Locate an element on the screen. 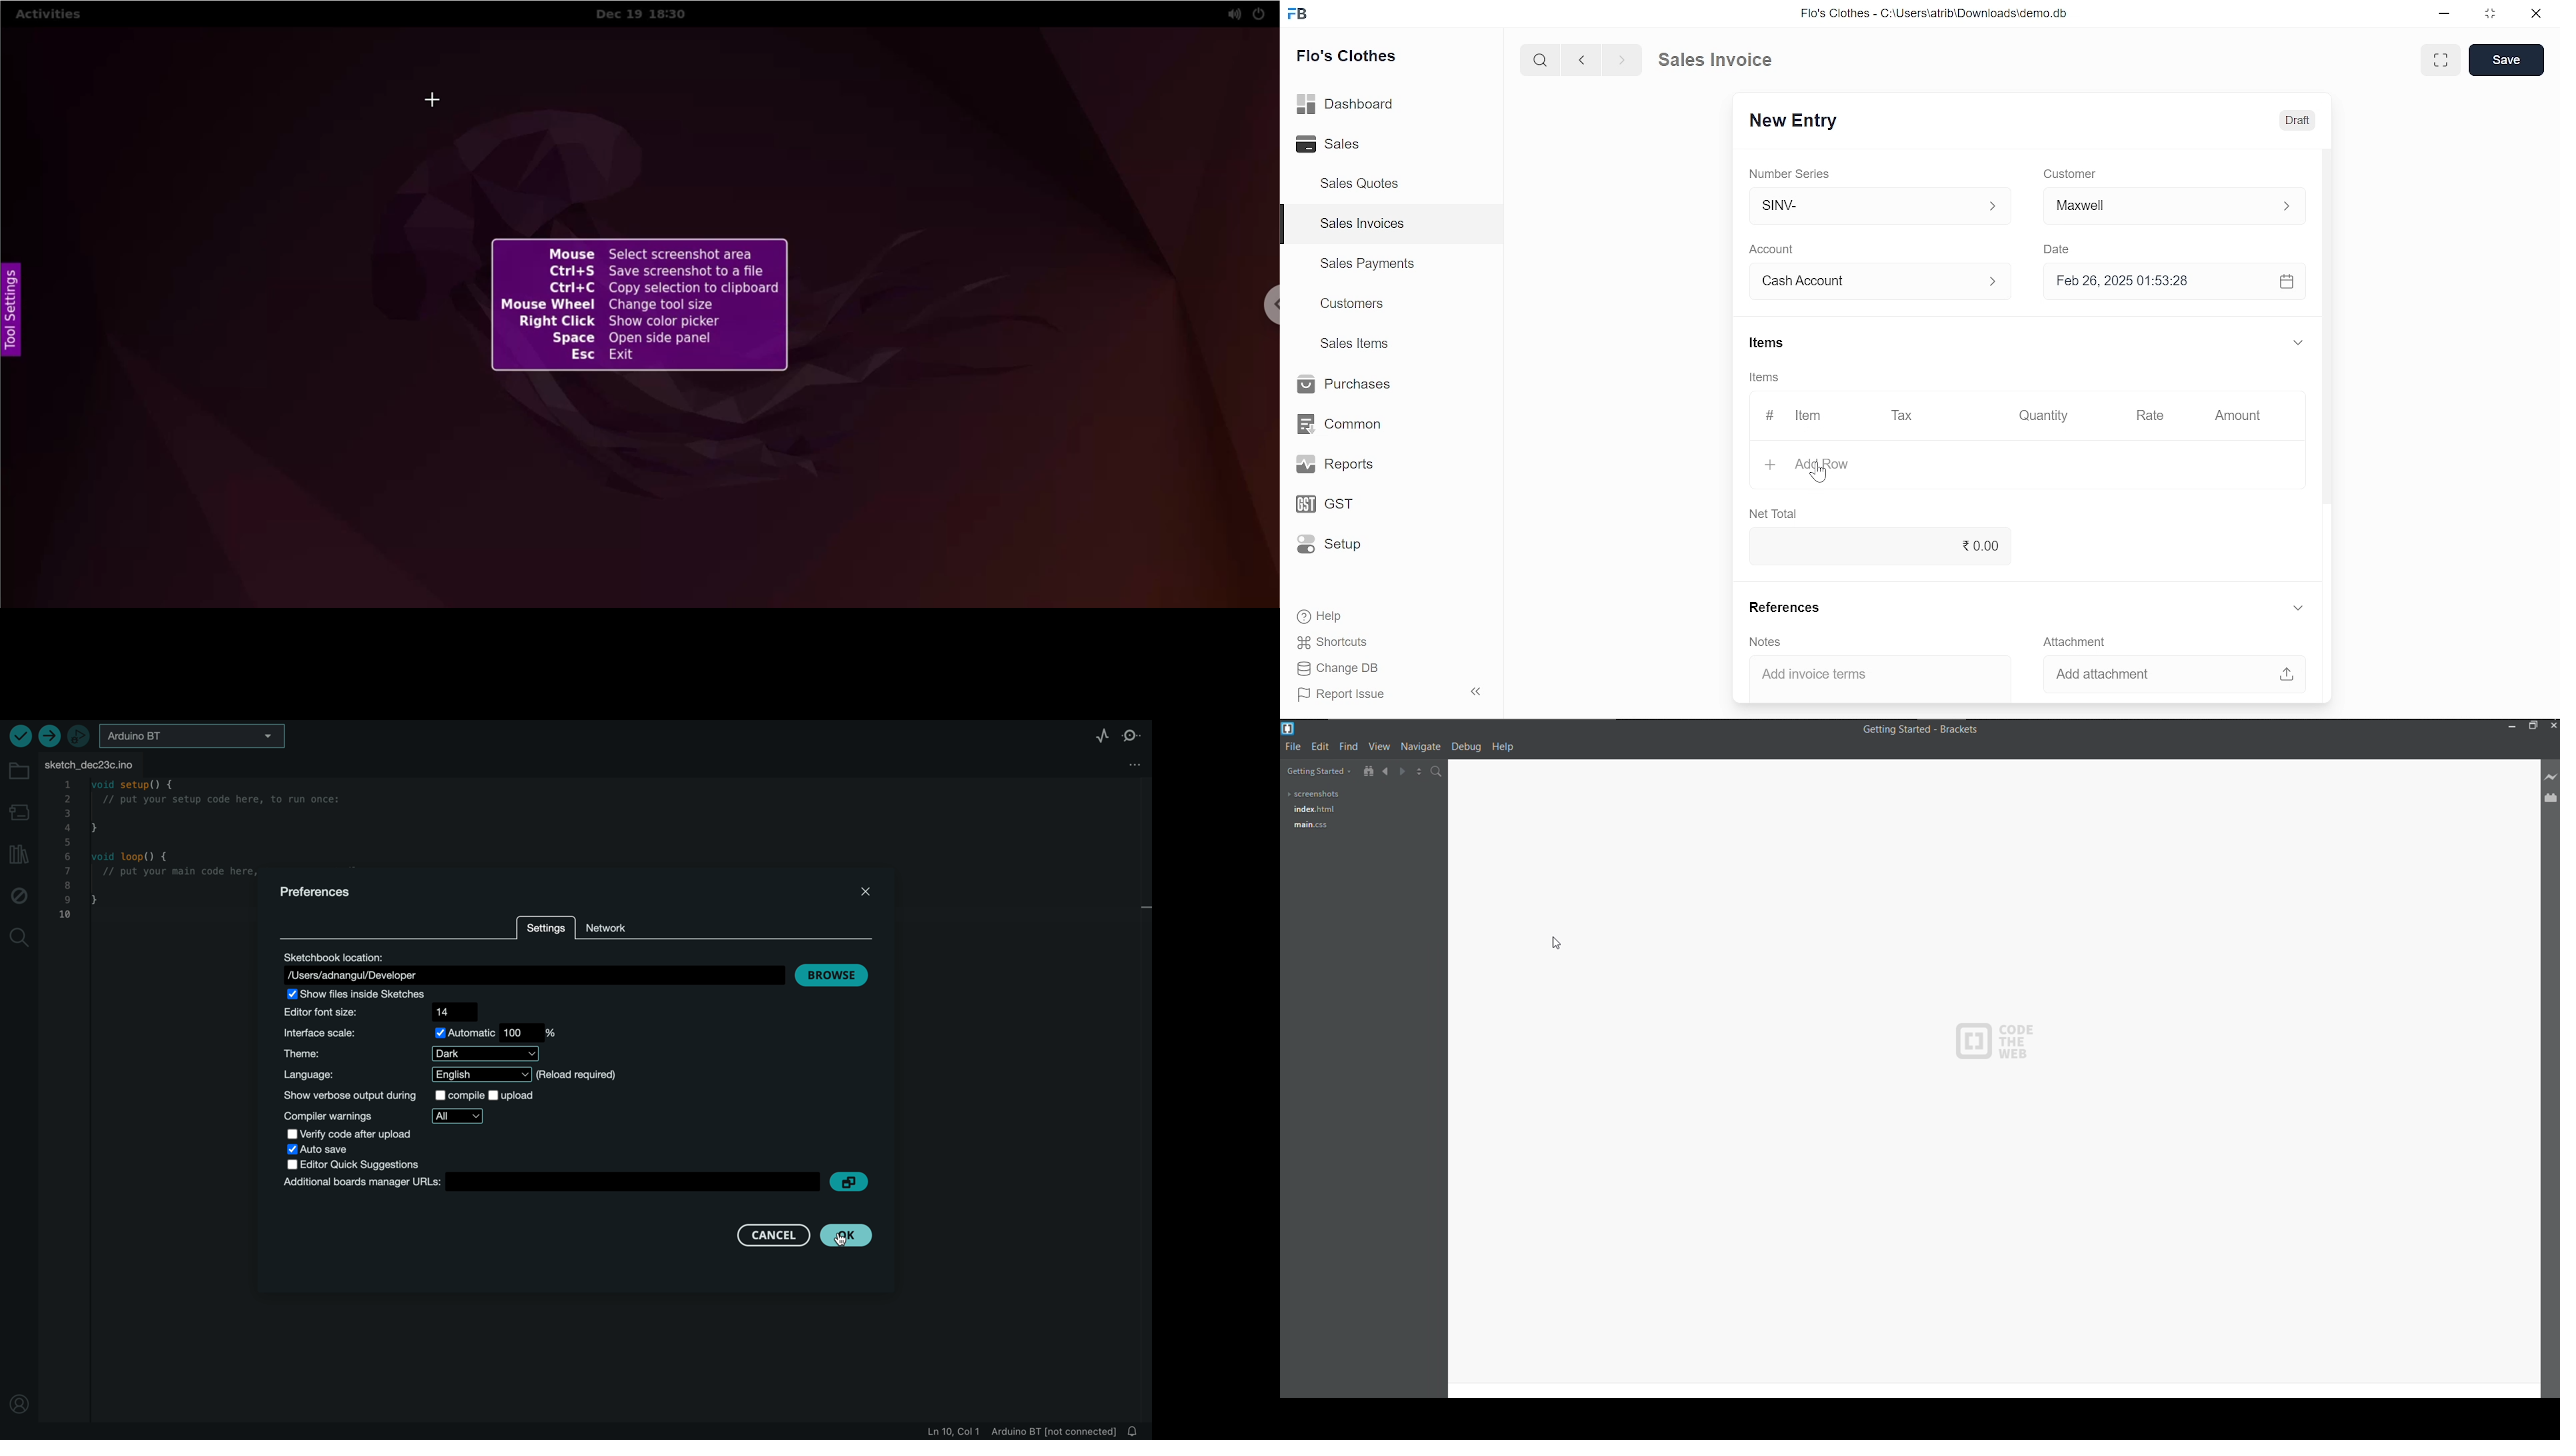  index.html is located at coordinates (1311, 810).